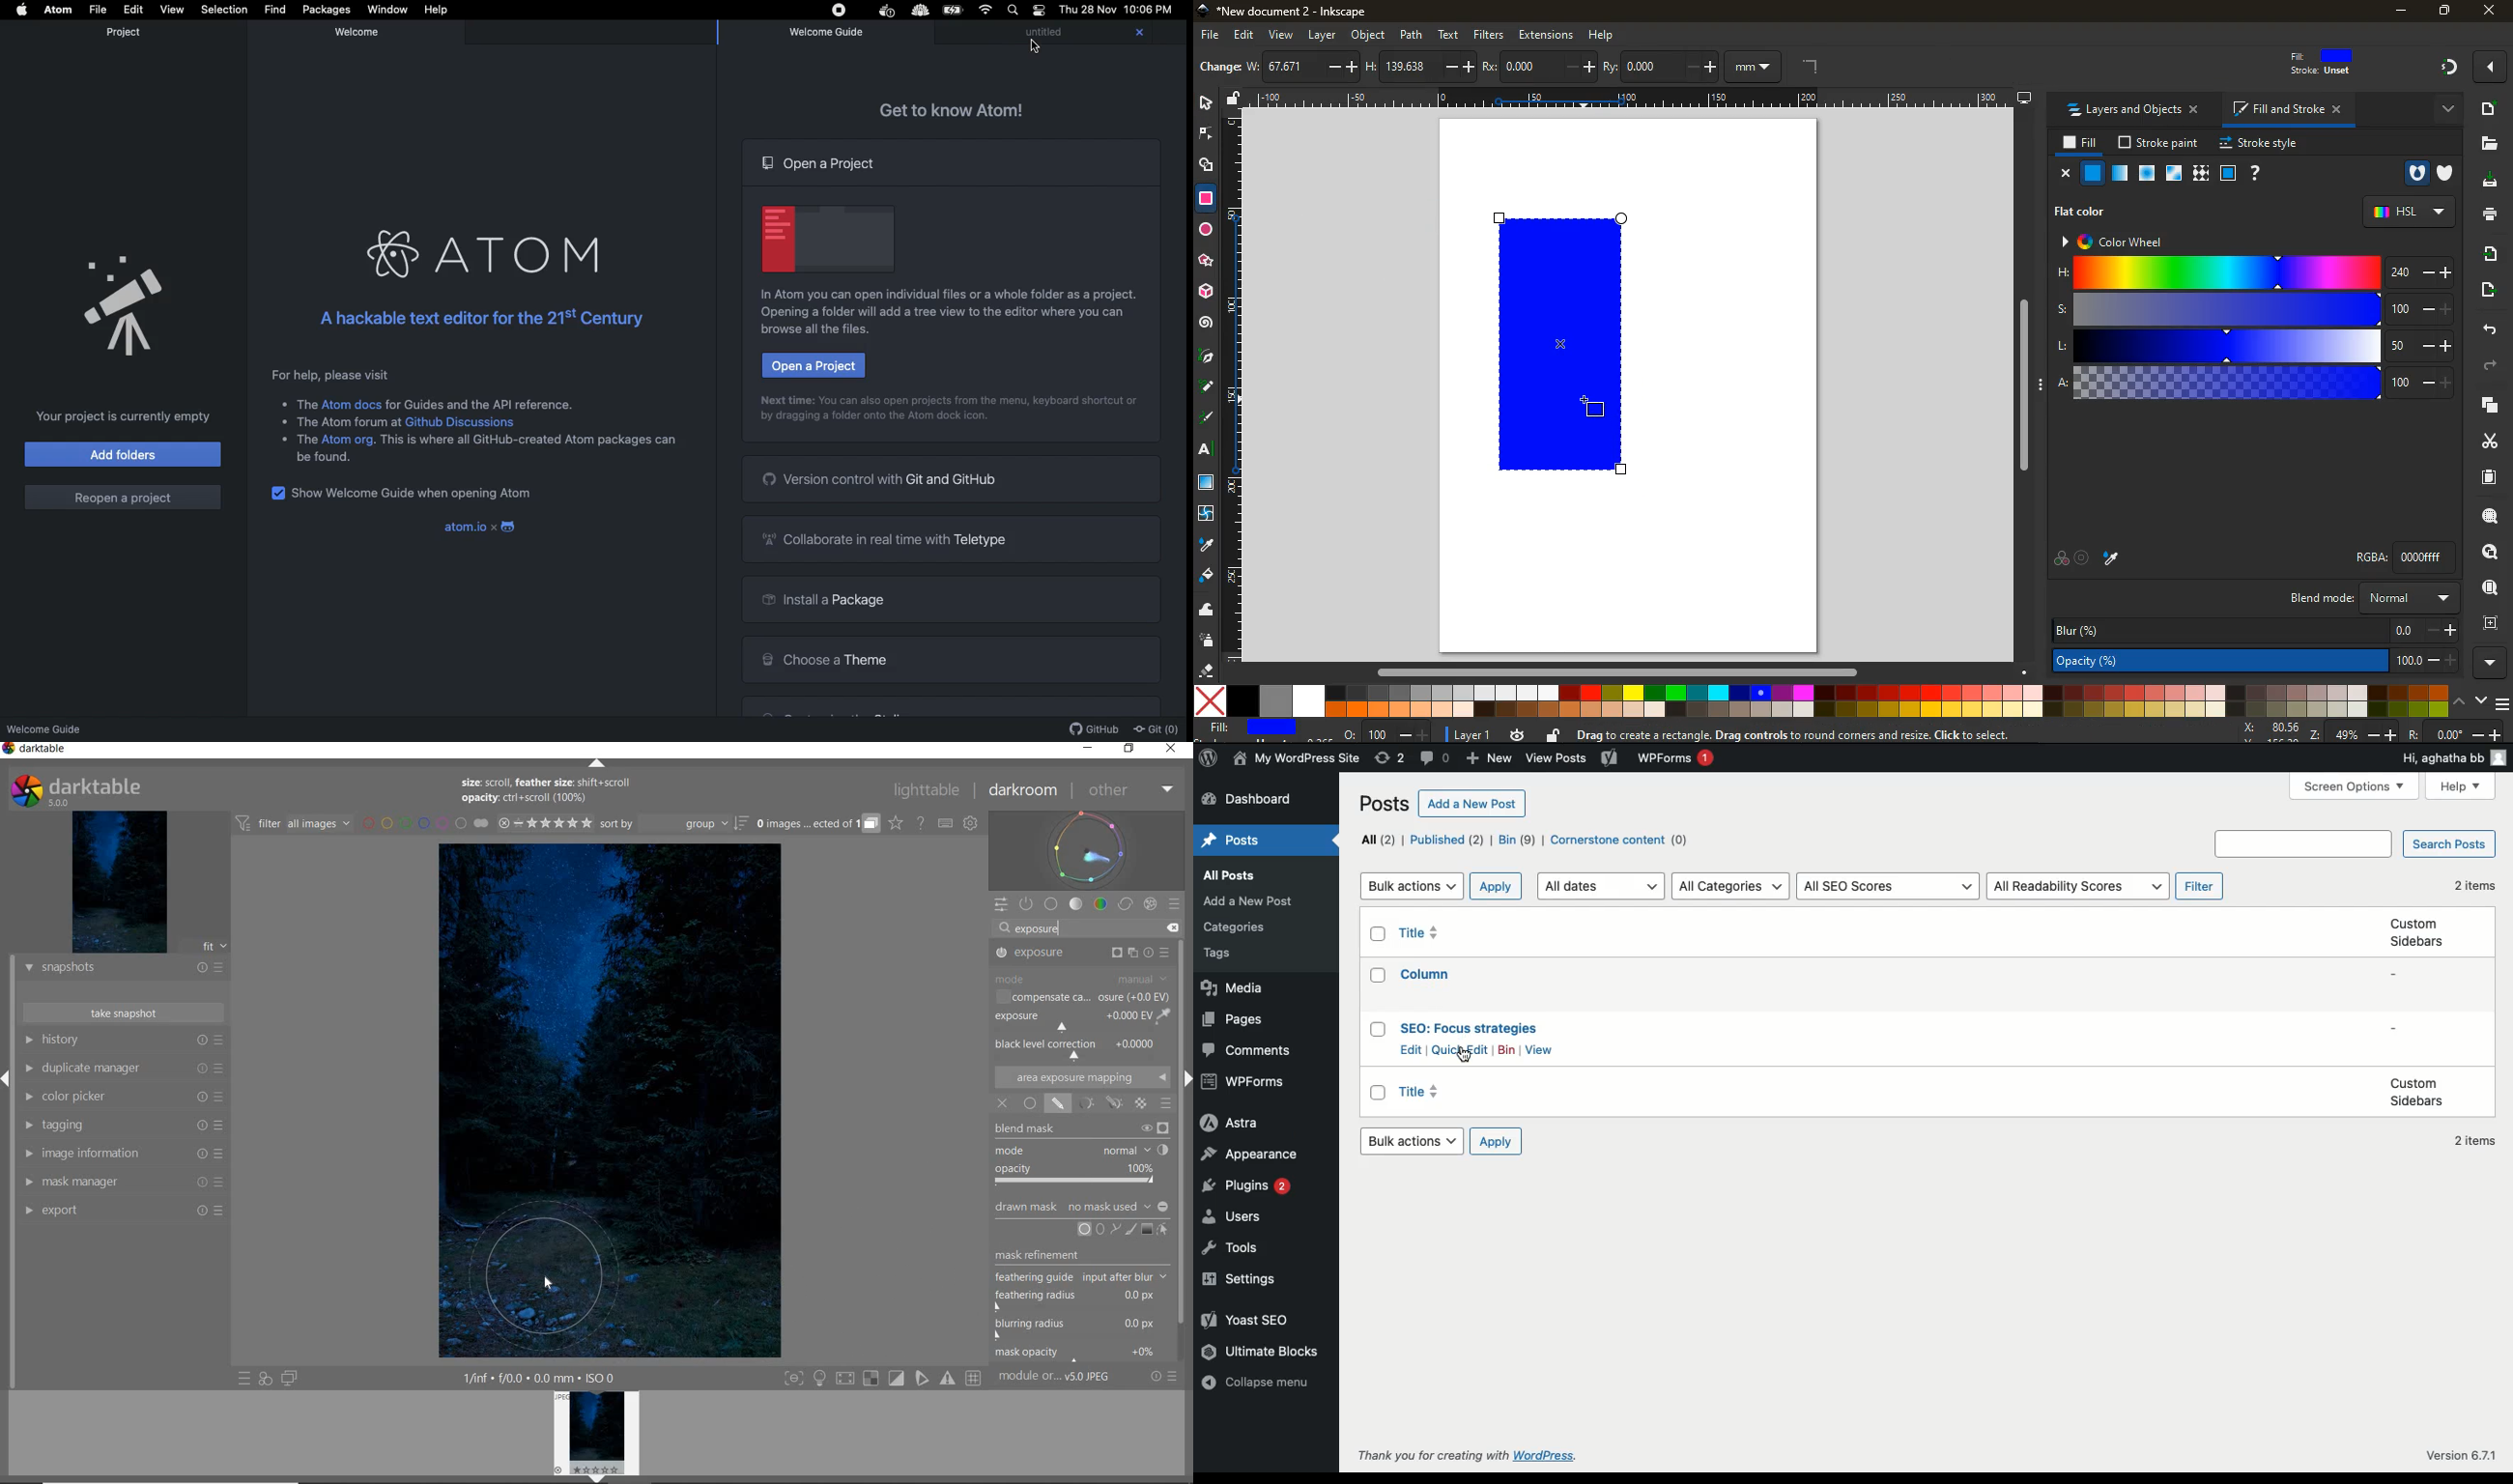 Image resolution: width=2520 pixels, height=1484 pixels. What do you see at coordinates (2256, 659) in the screenshot?
I see `opacity` at bounding box center [2256, 659].